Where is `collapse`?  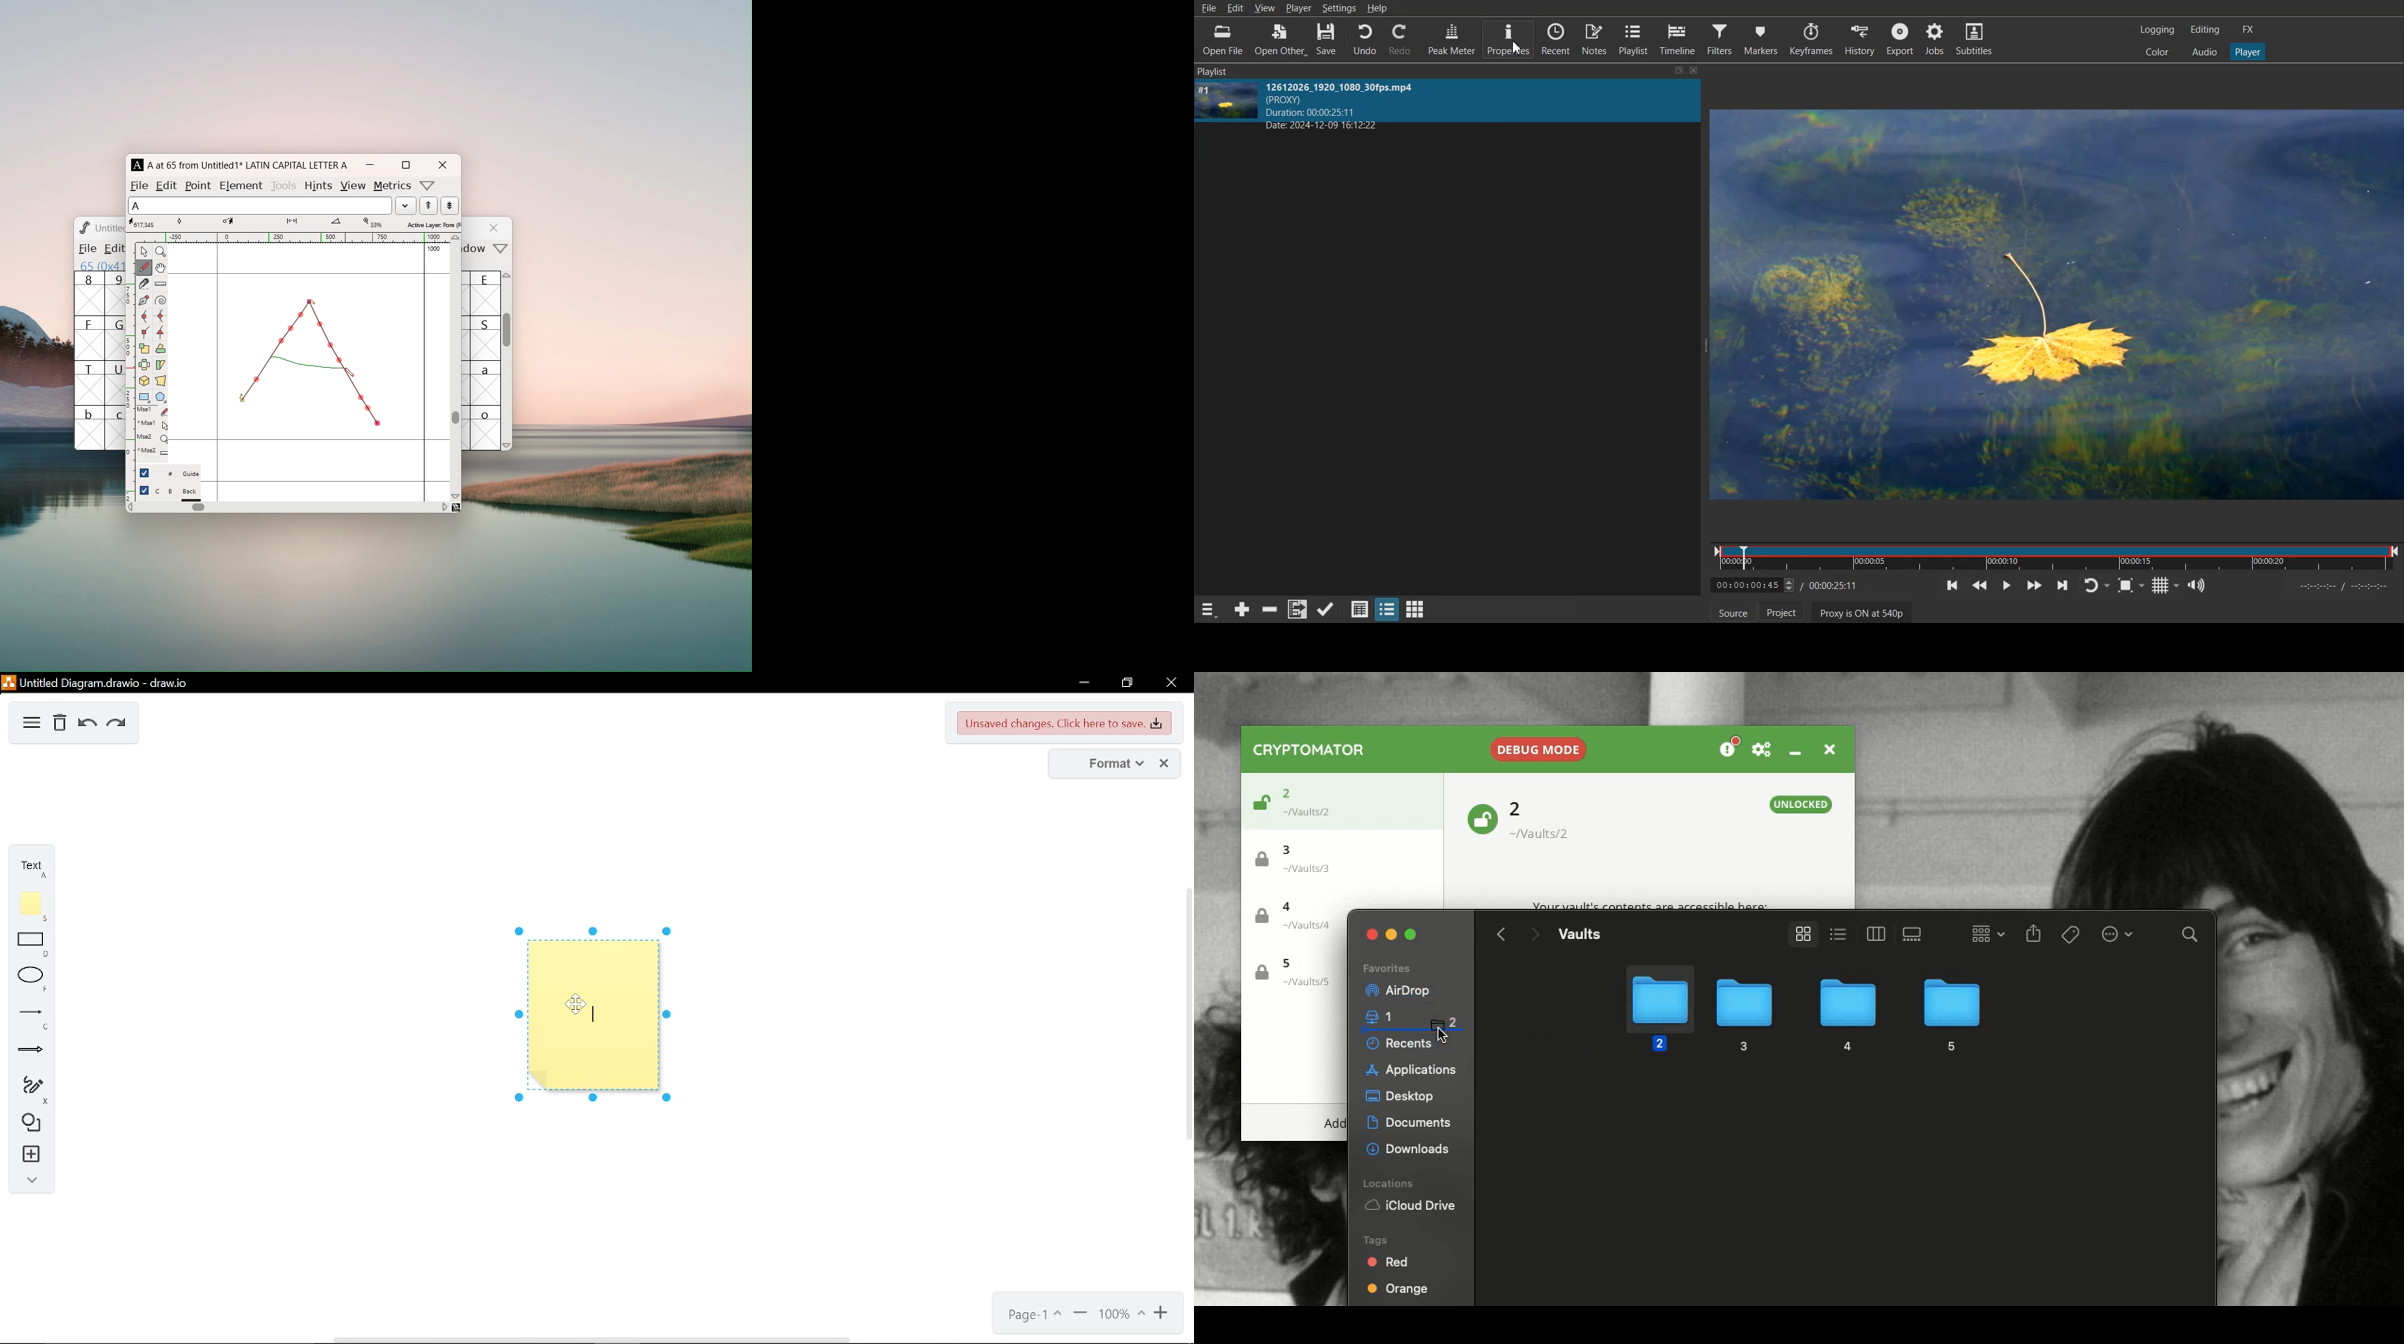 collapse is located at coordinates (31, 1180).